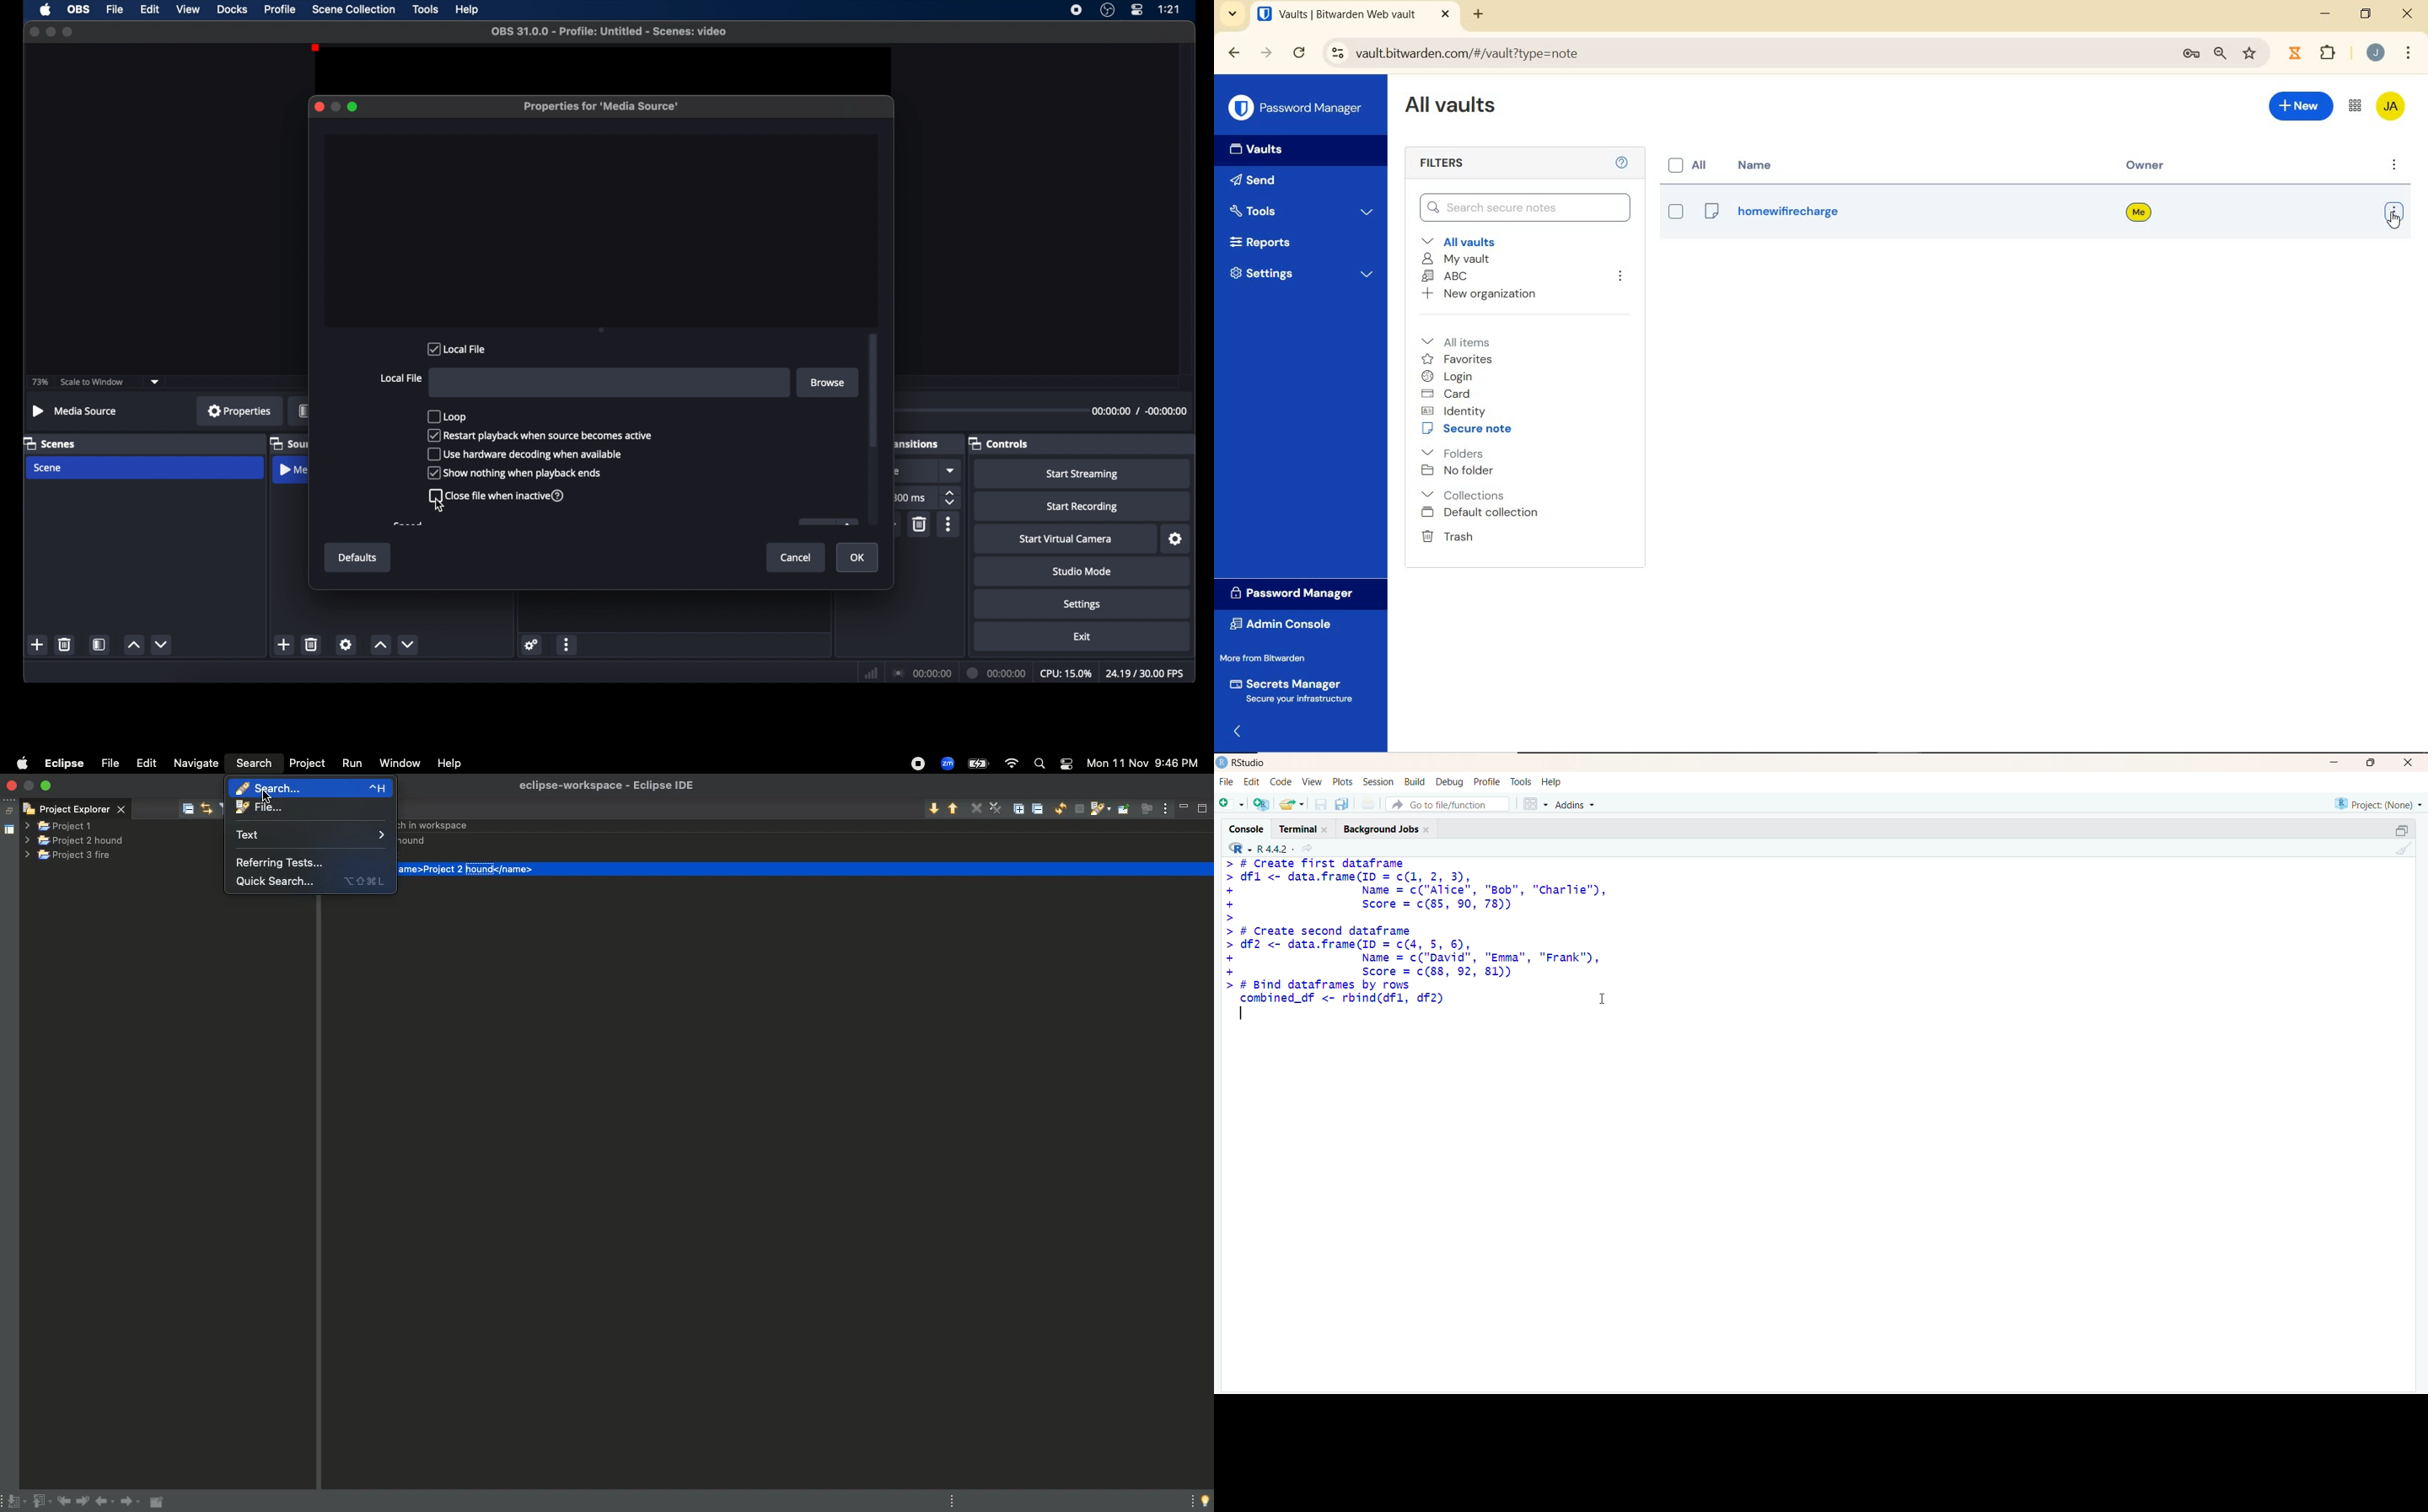 The height and width of the screenshot is (1512, 2436). I want to click on add, so click(37, 644).